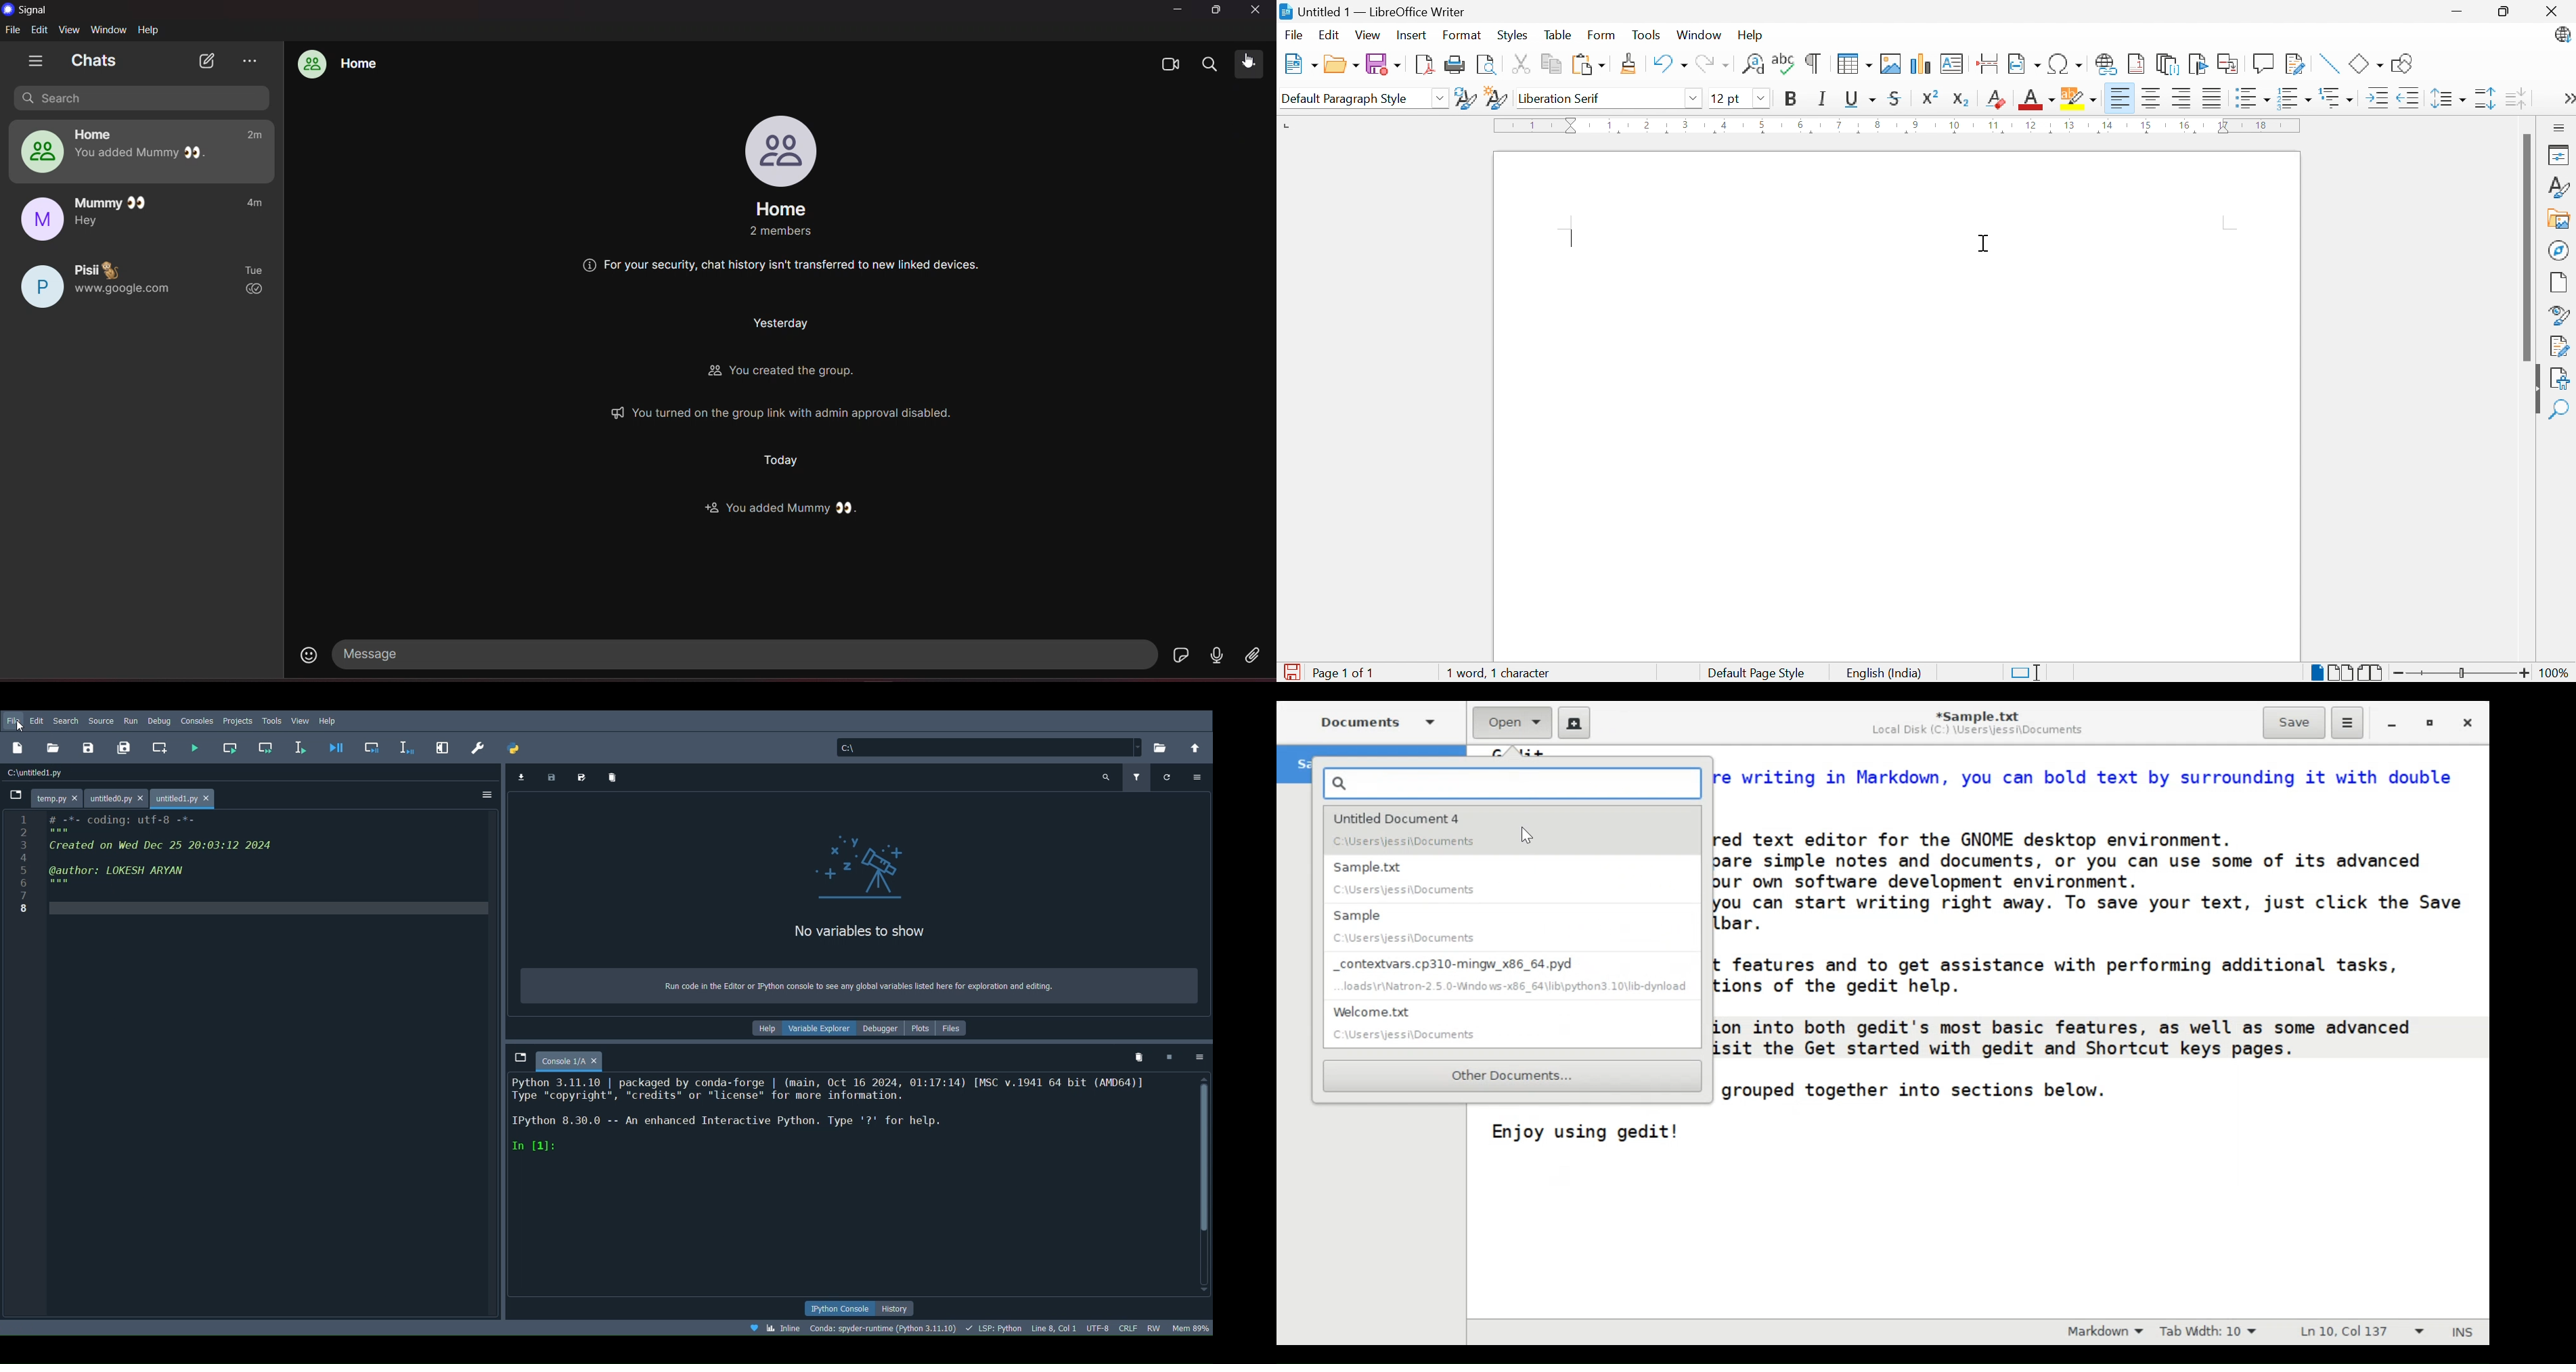 The width and height of the screenshot is (2576, 1372). Describe the element at coordinates (251, 1062) in the screenshot. I see `Code block` at that location.